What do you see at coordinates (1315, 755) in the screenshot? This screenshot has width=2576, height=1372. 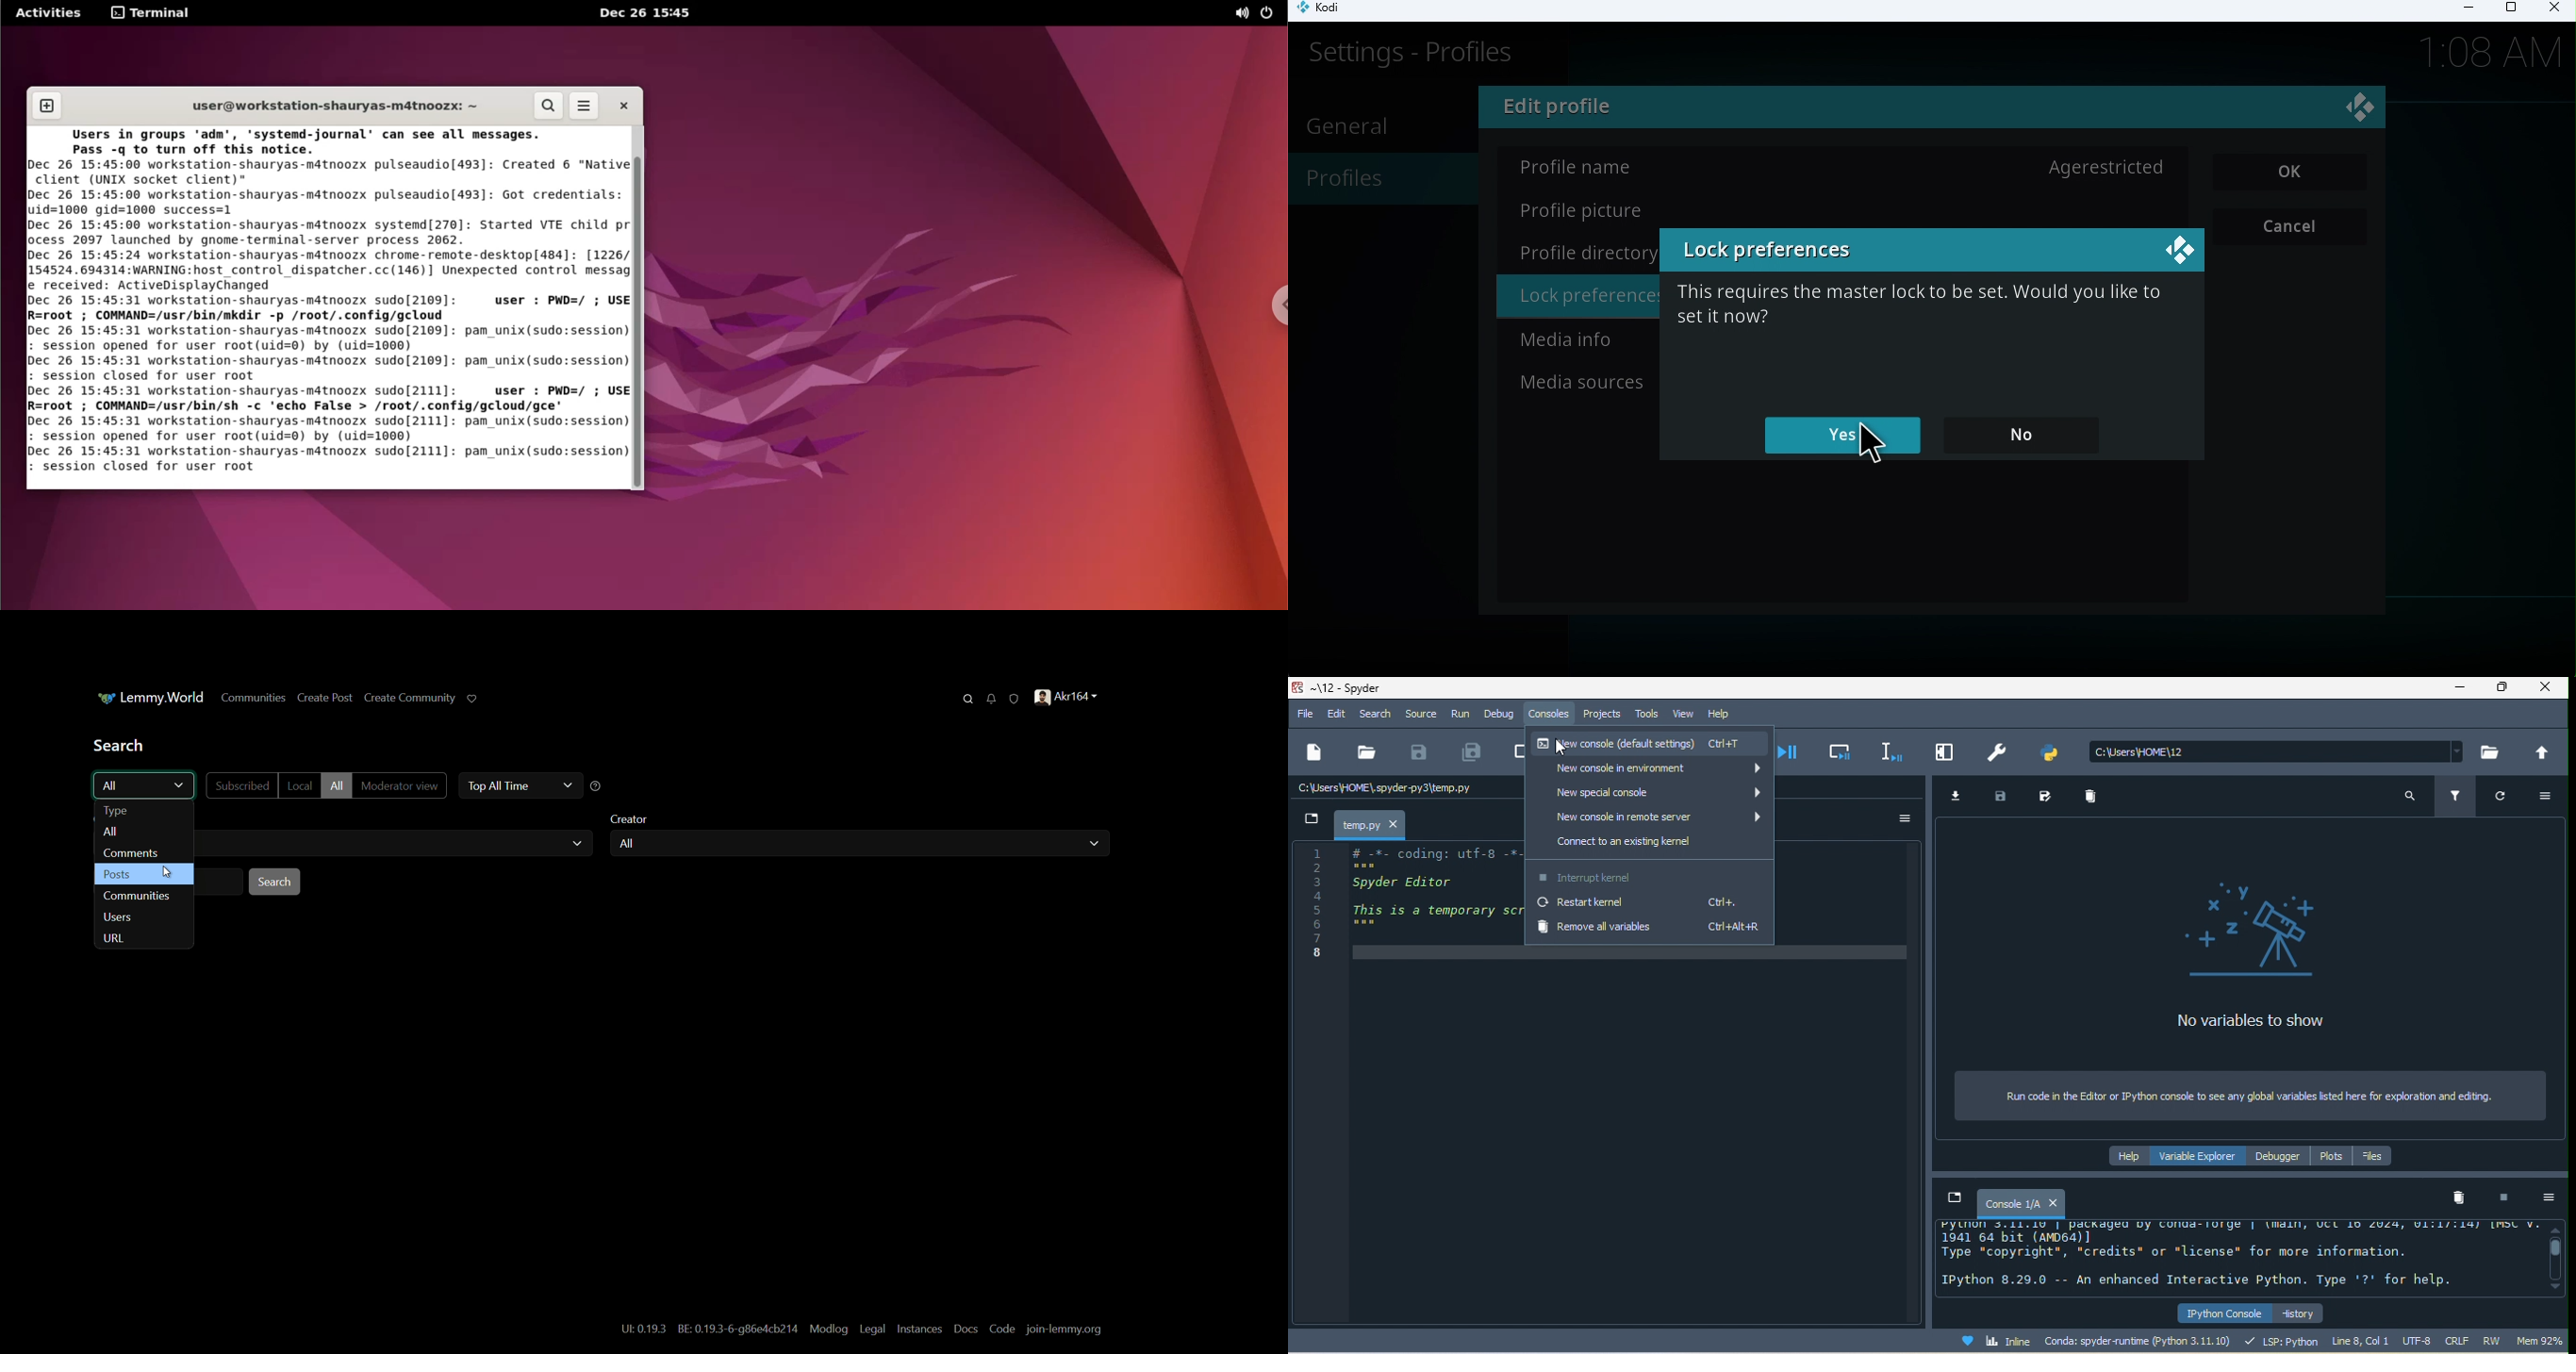 I see `new` at bounding box center [1315, 755].